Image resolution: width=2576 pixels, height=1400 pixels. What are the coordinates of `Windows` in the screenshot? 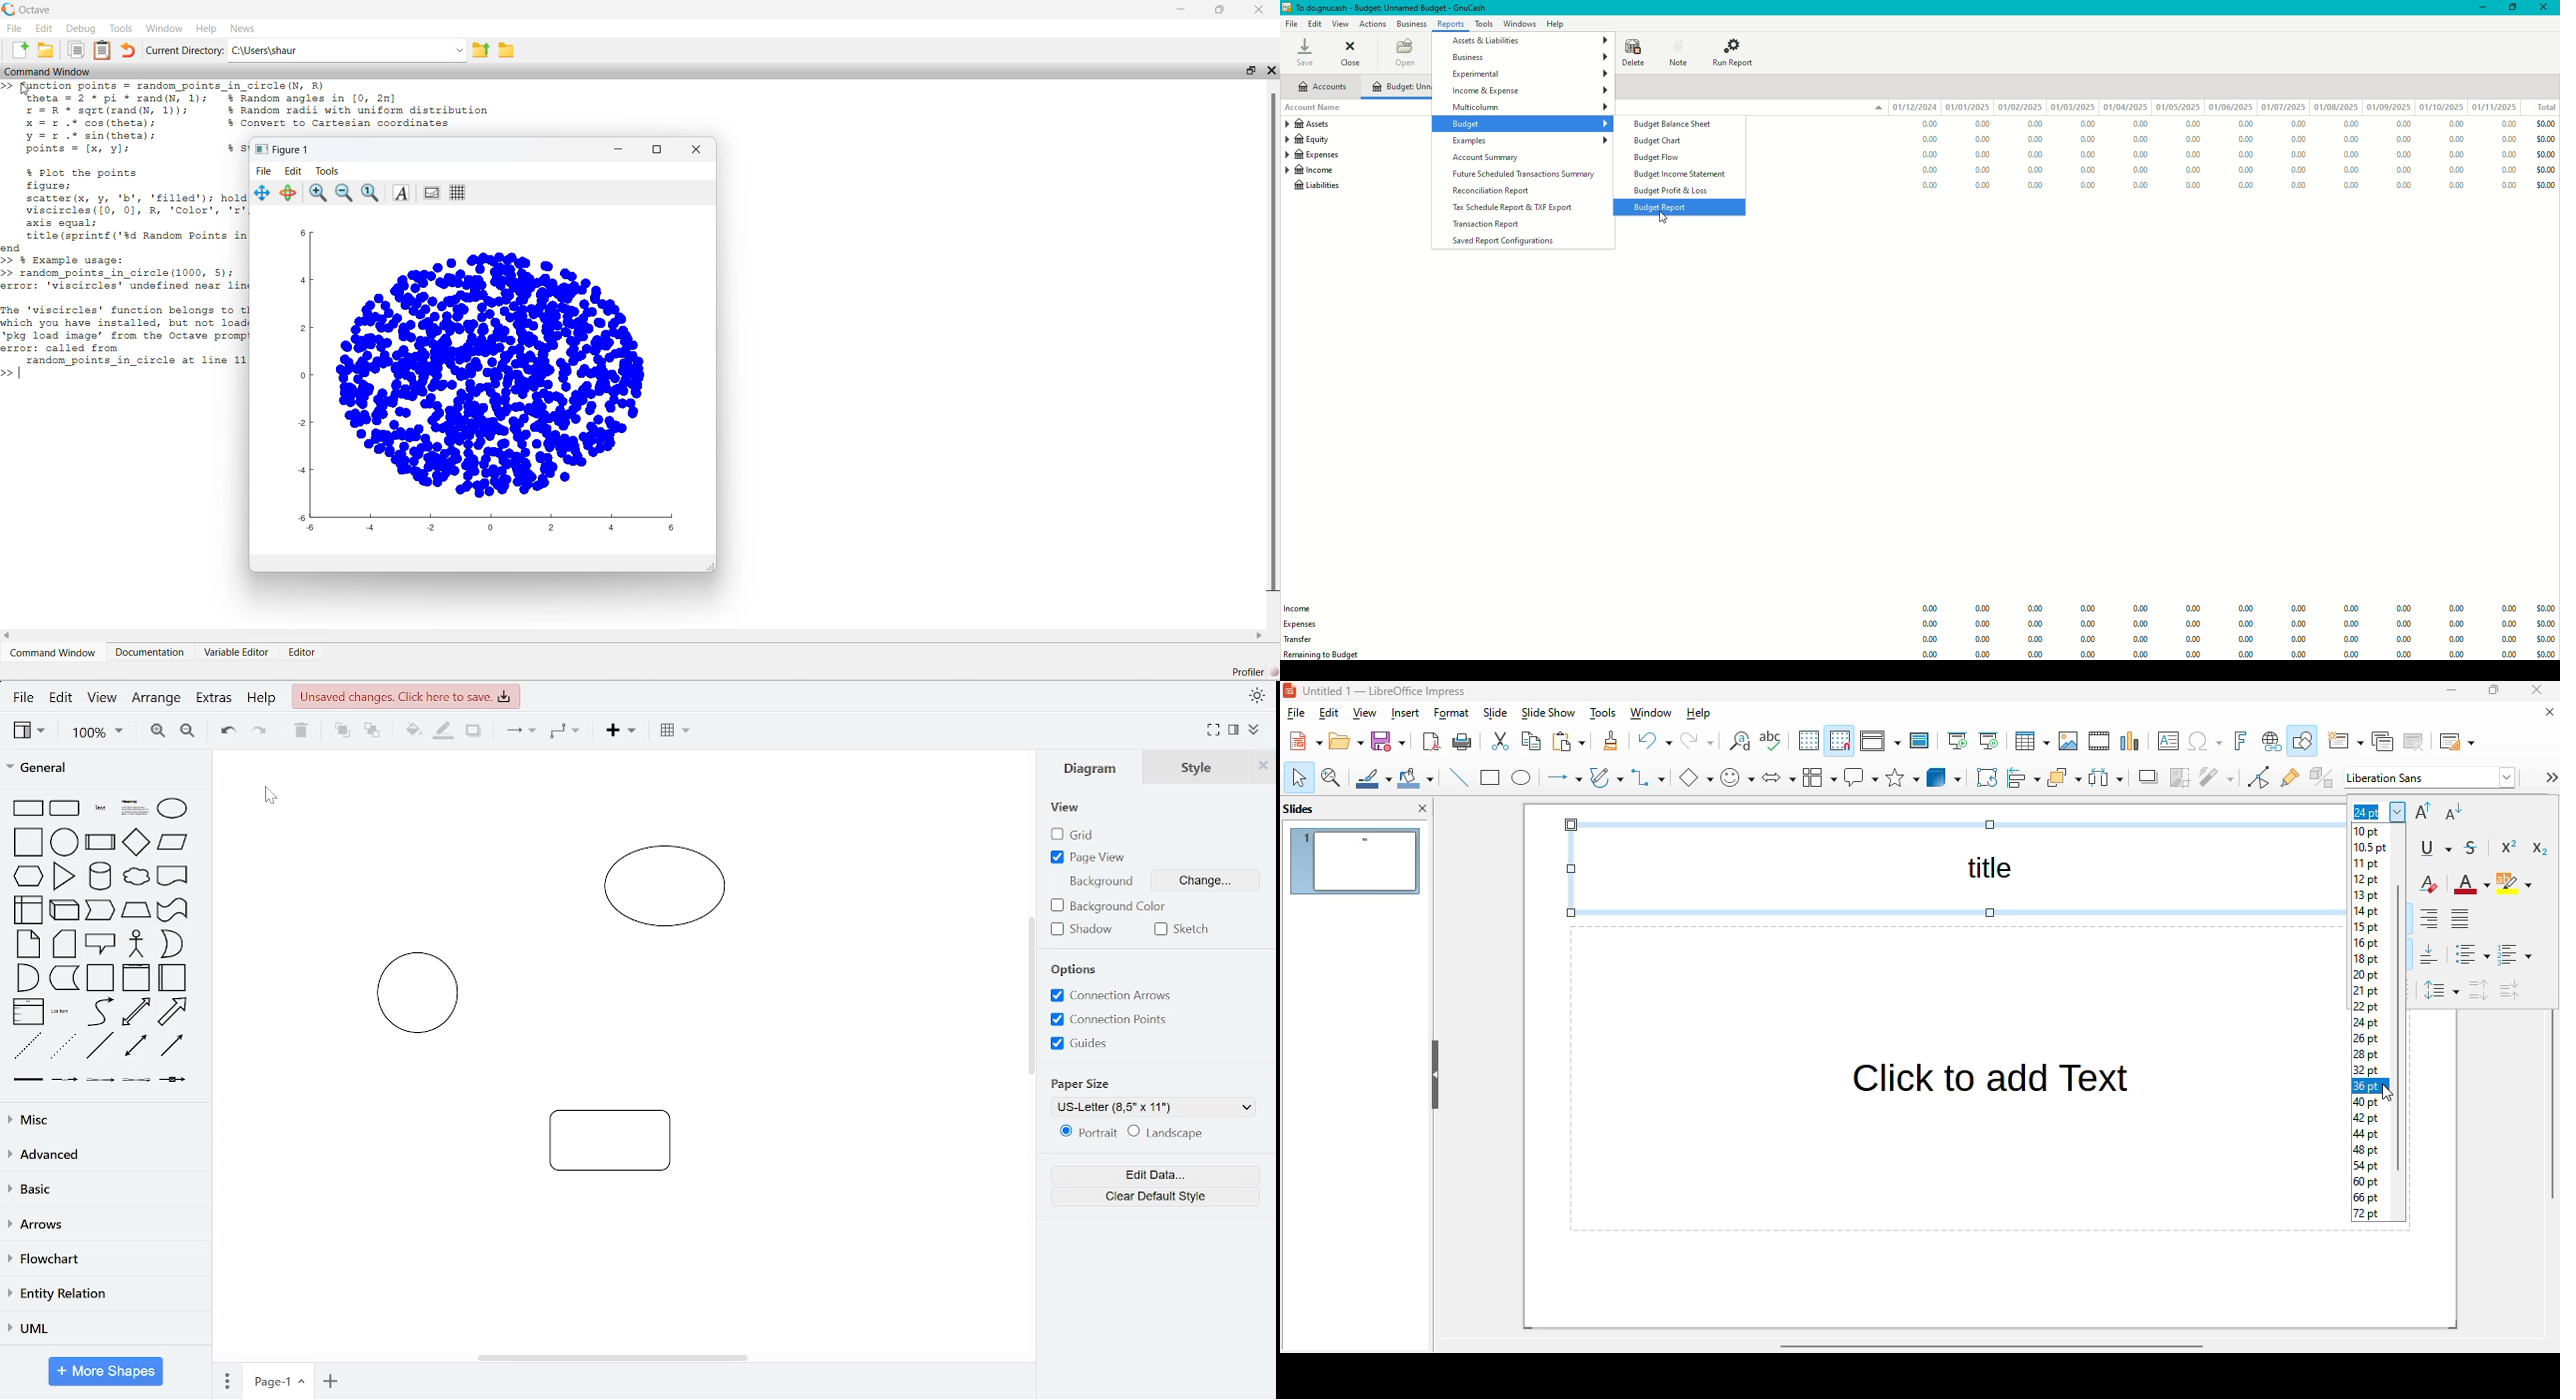 It's located at (1521, 23).